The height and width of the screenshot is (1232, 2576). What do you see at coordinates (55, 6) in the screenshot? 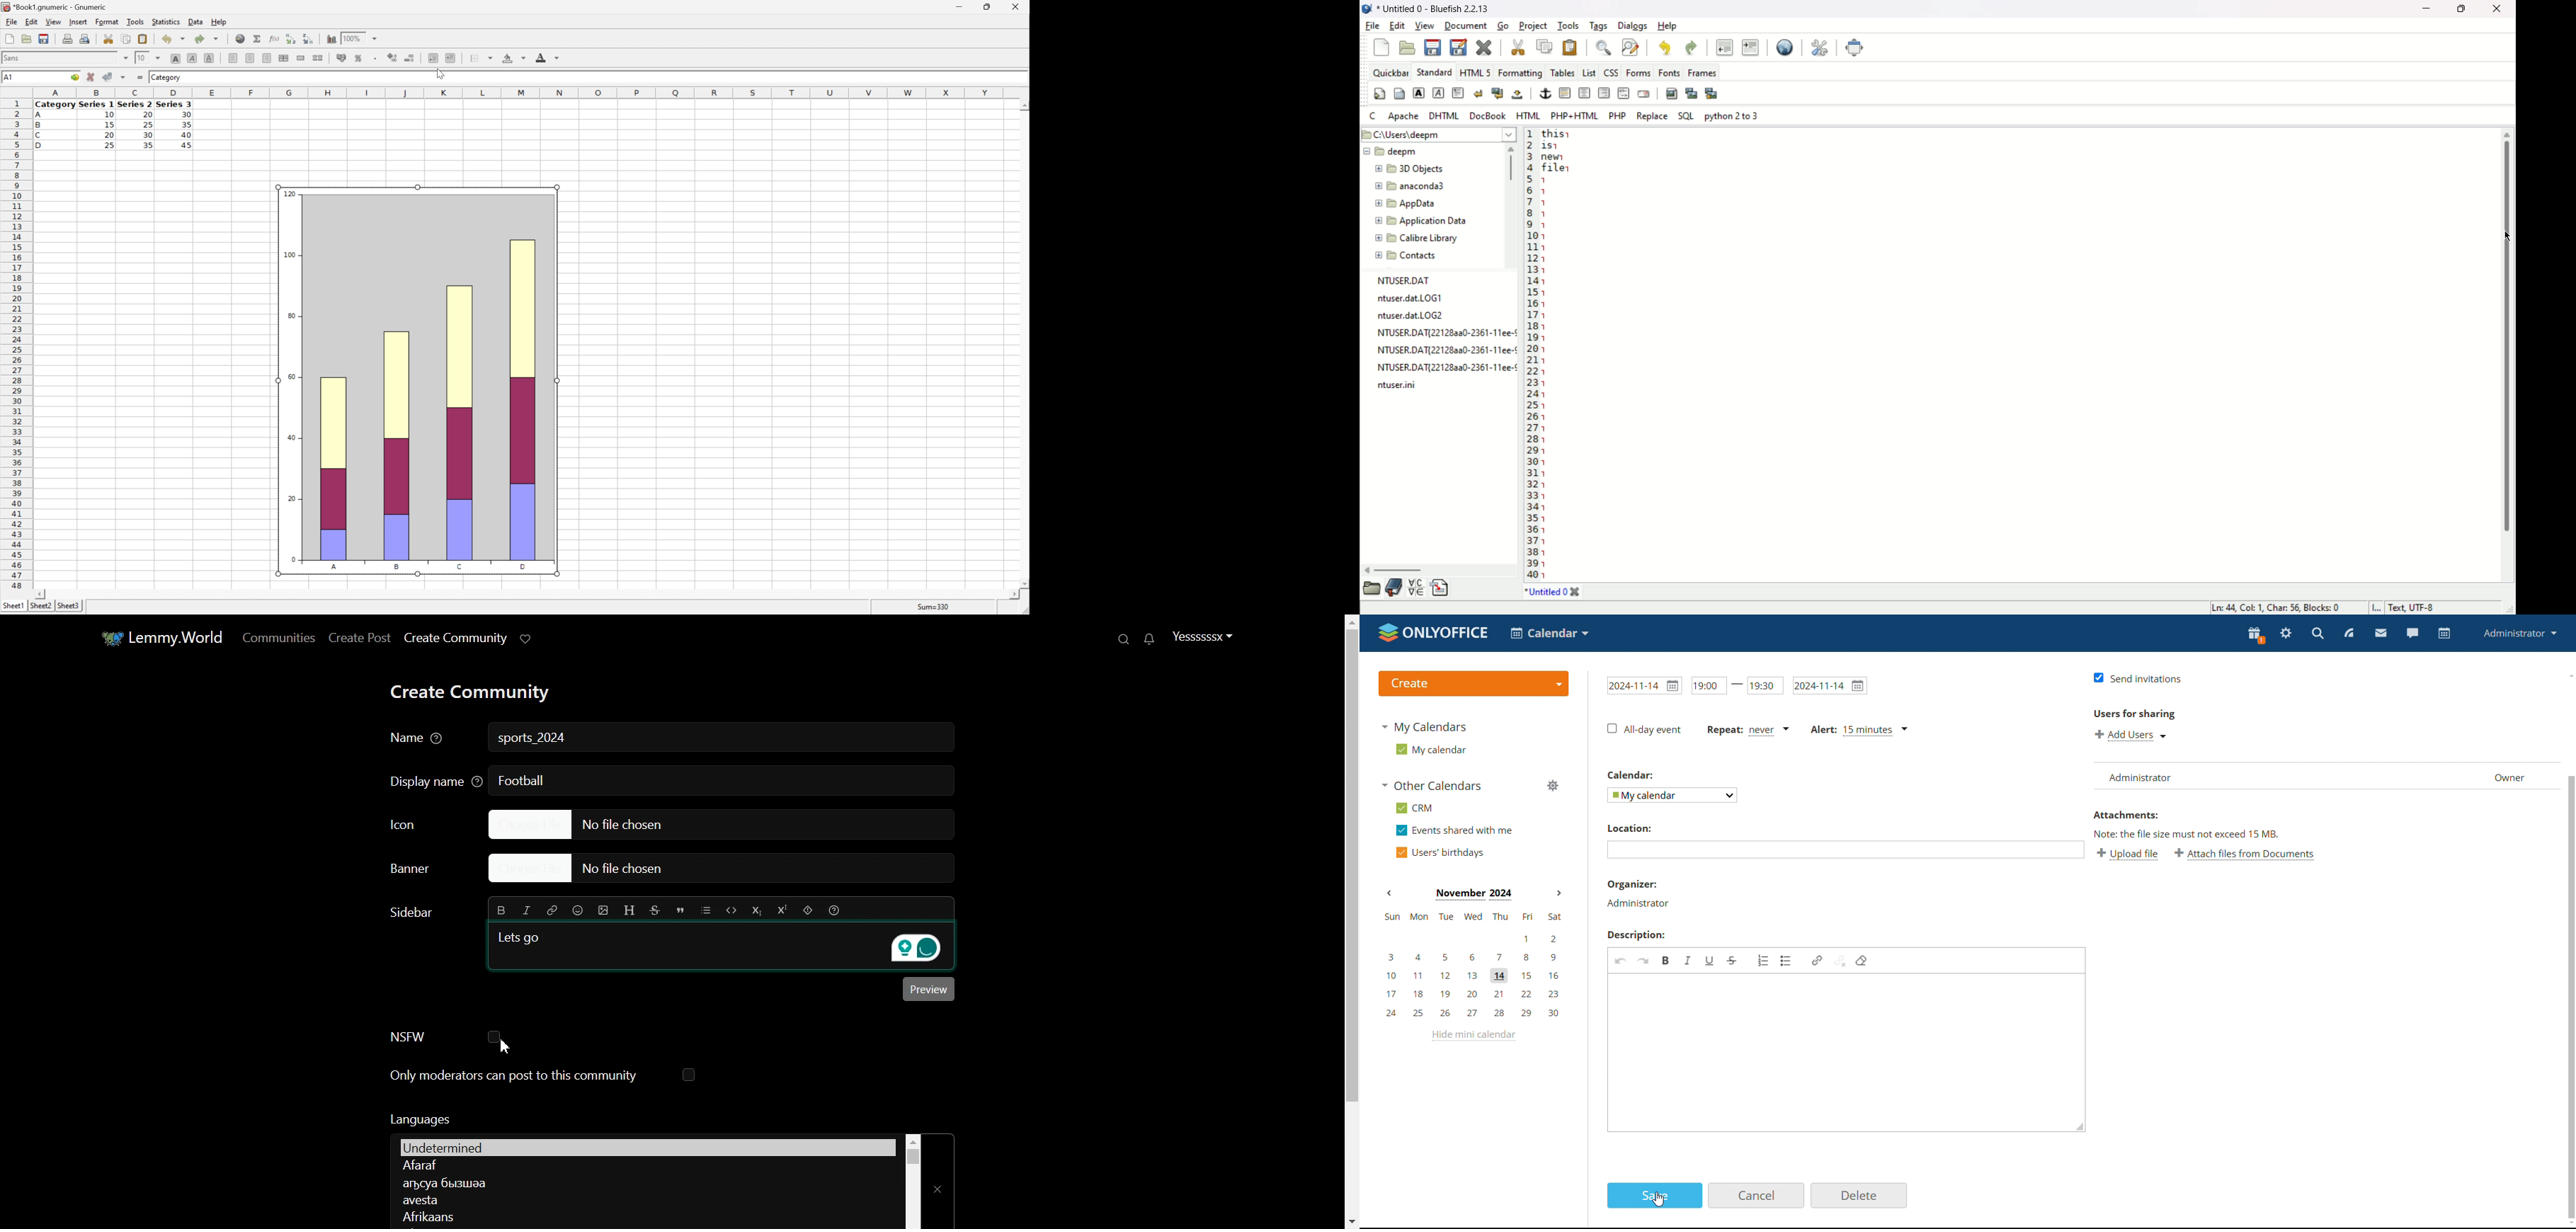
I see `*Book1.gnumeric - Gnumeric` at bounding box center [55, 6].